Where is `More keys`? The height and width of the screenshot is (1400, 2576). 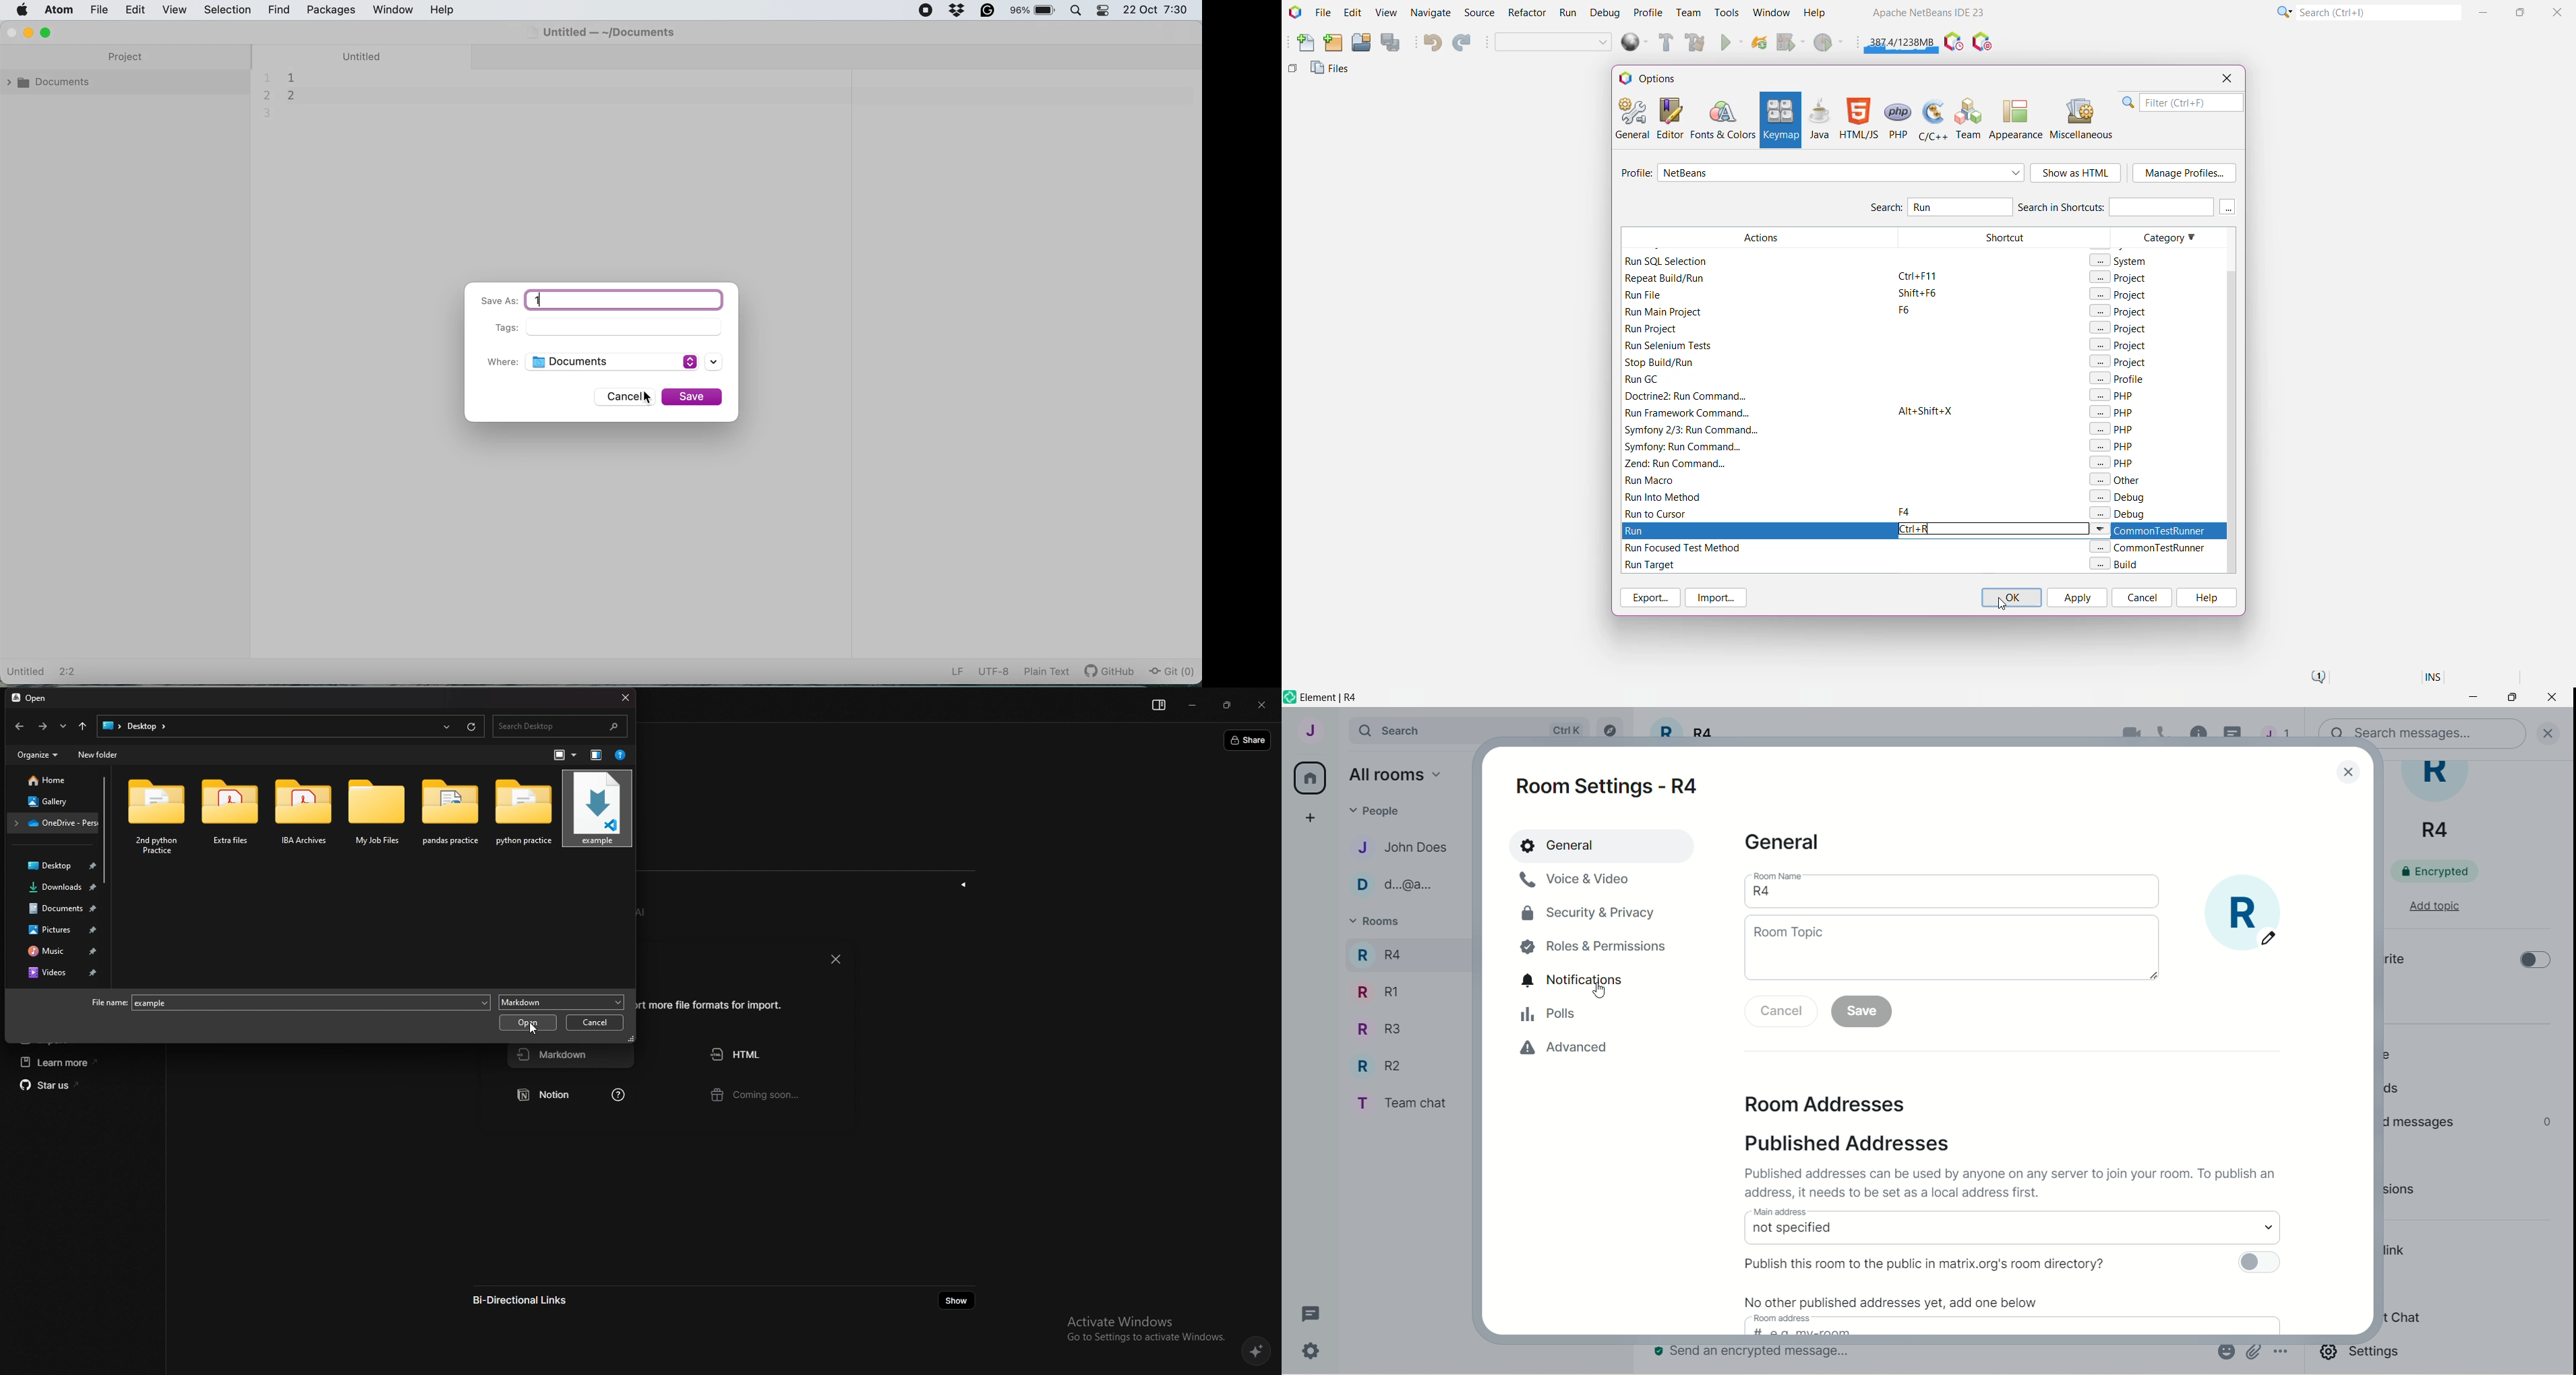 More keys is located at coordinates (2228, 207).